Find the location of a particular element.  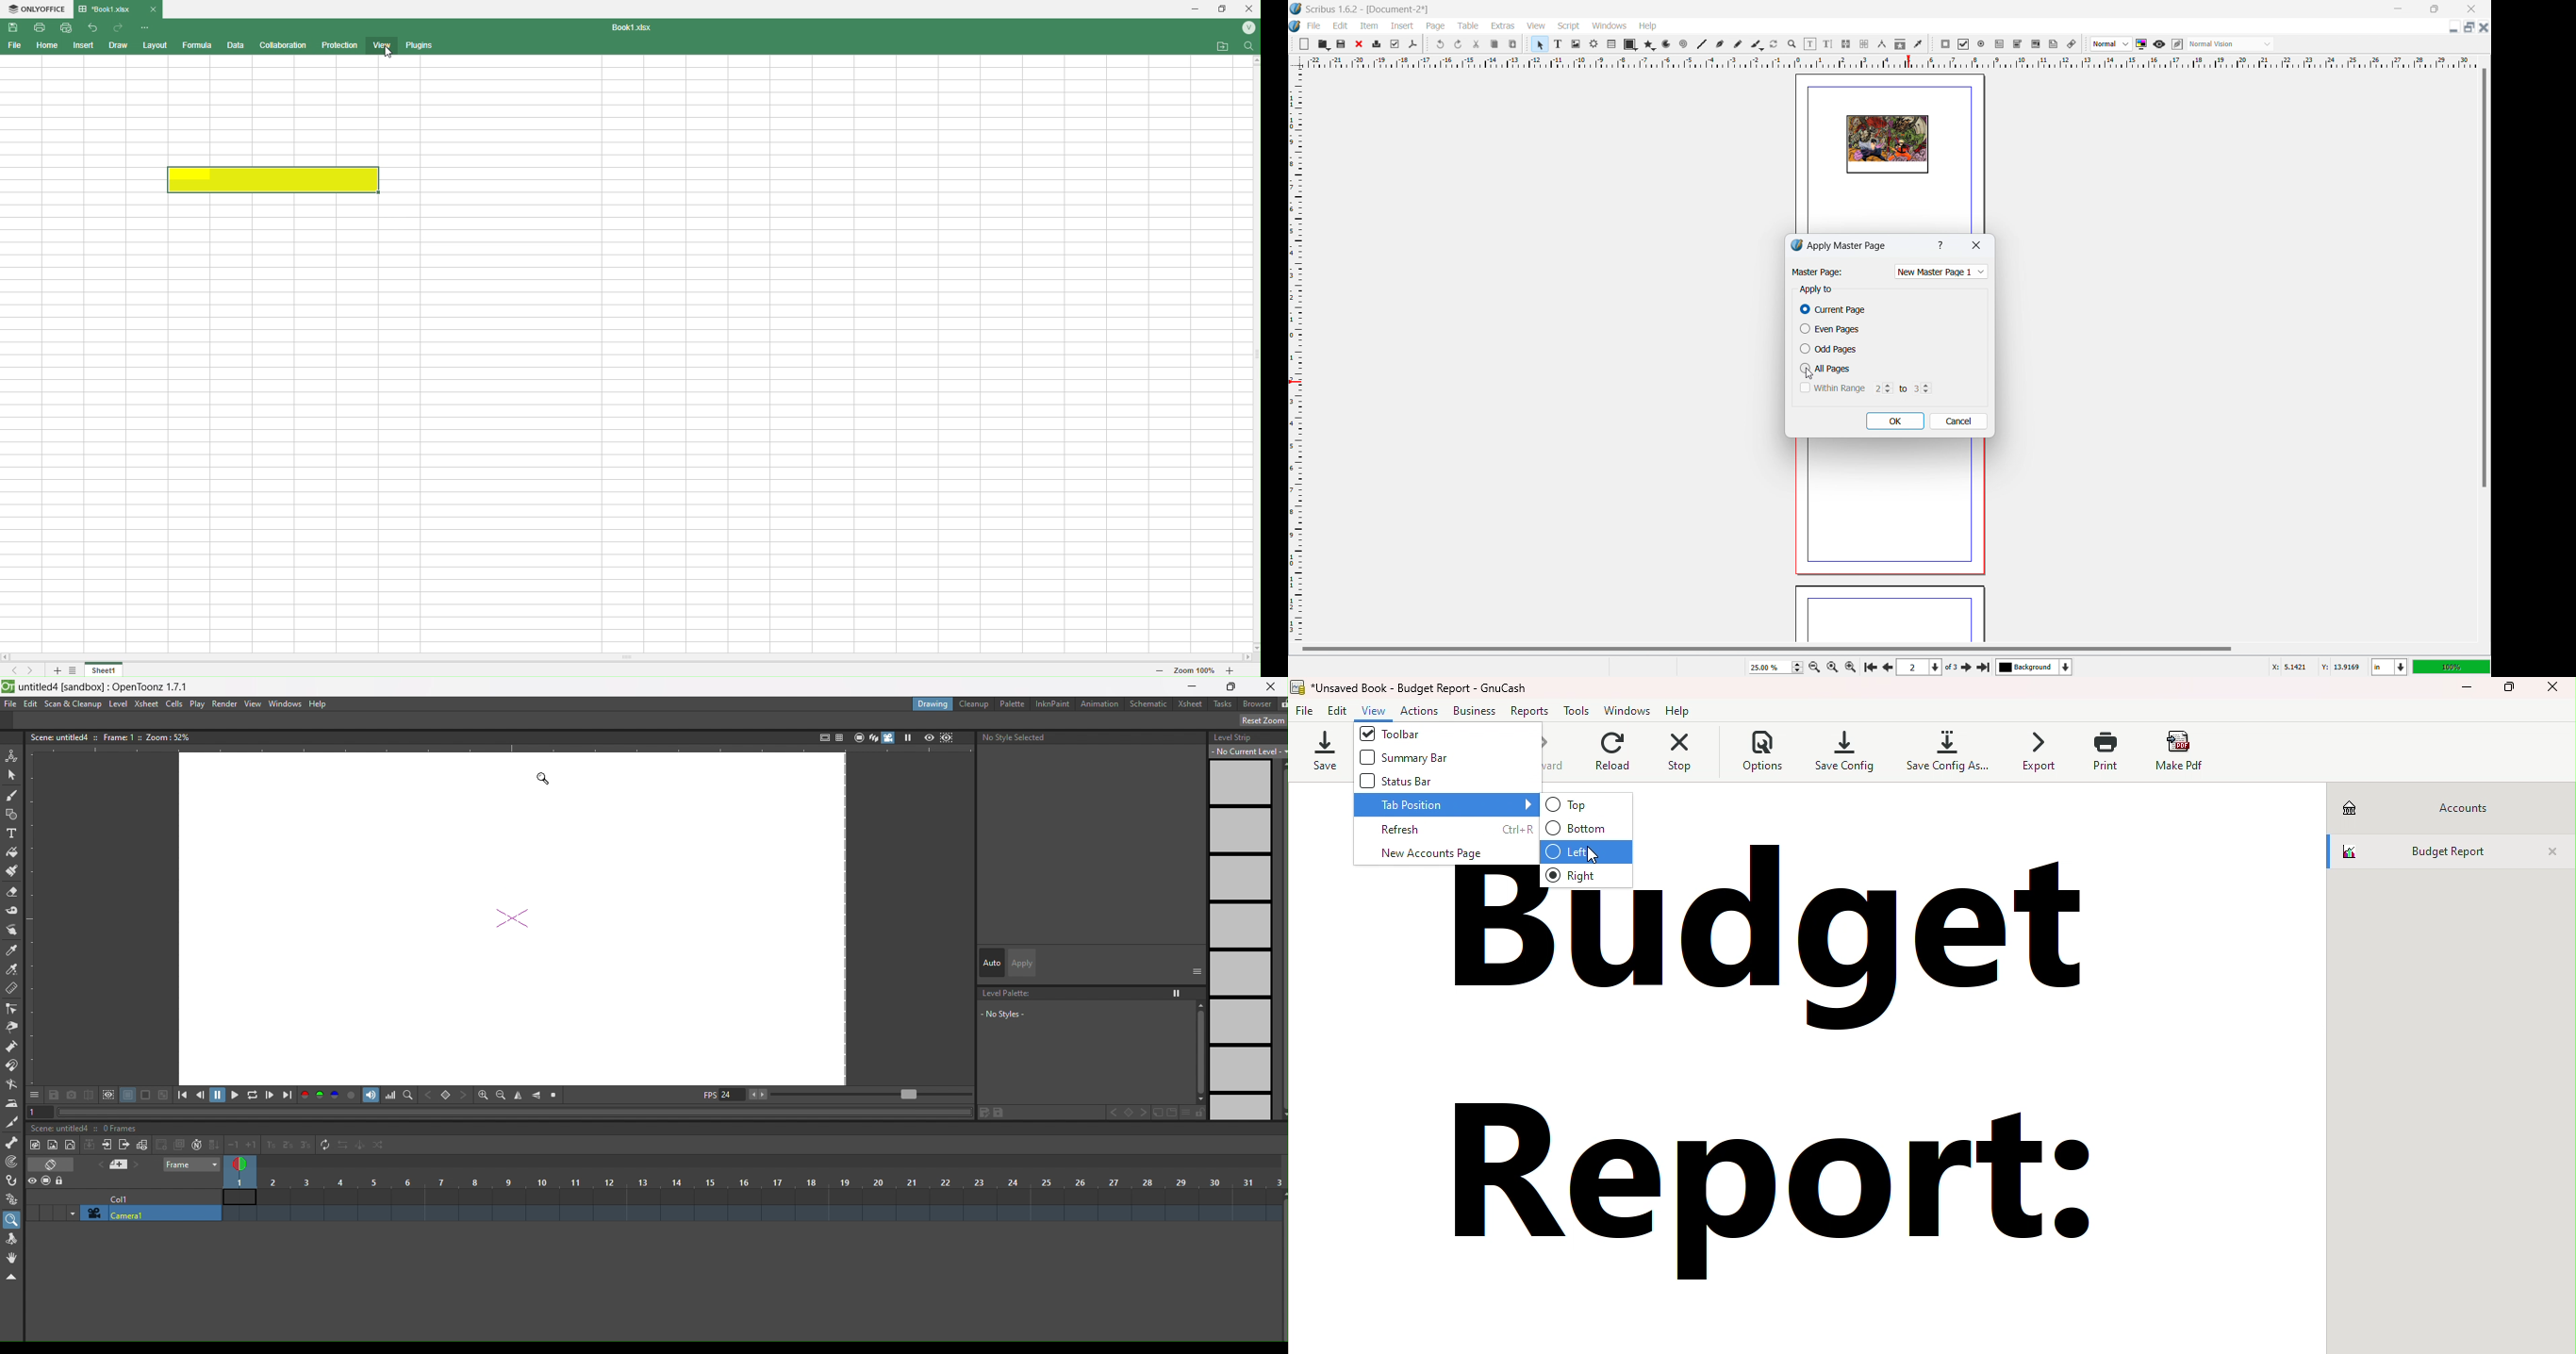

Formula is located at coordinates (194, 46).